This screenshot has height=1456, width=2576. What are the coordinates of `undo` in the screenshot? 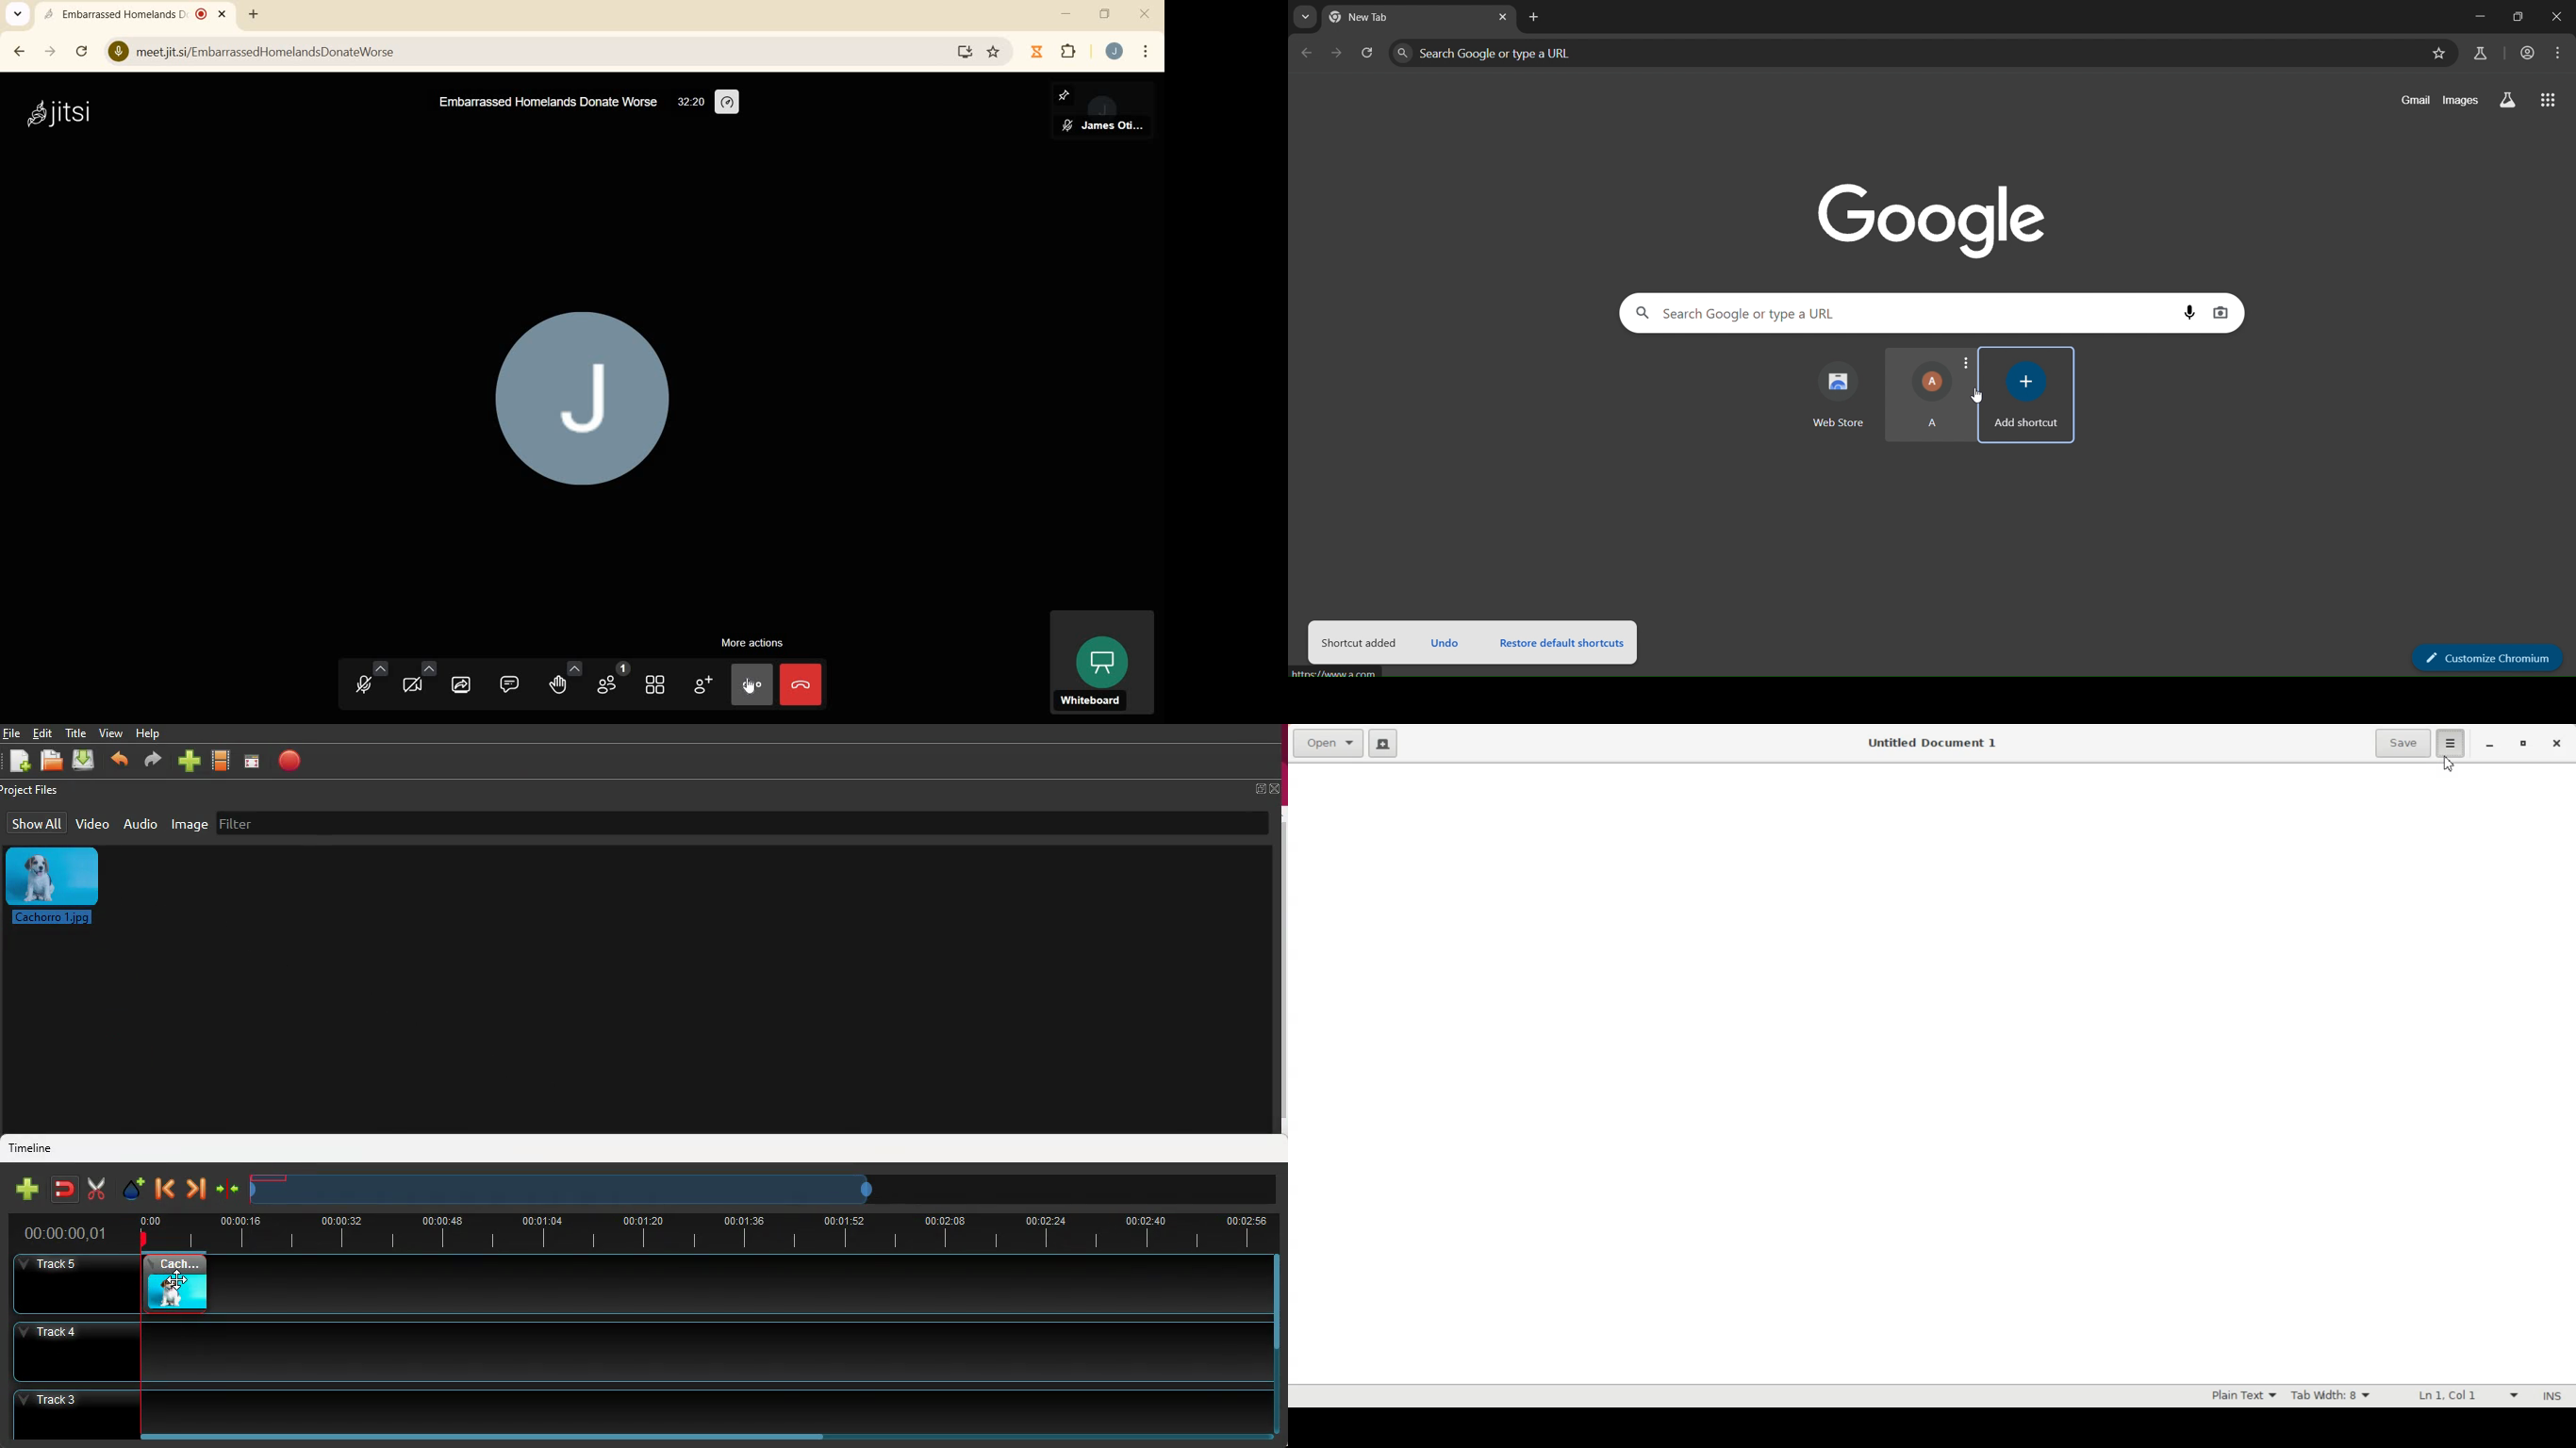 It's located at (1446, 641).